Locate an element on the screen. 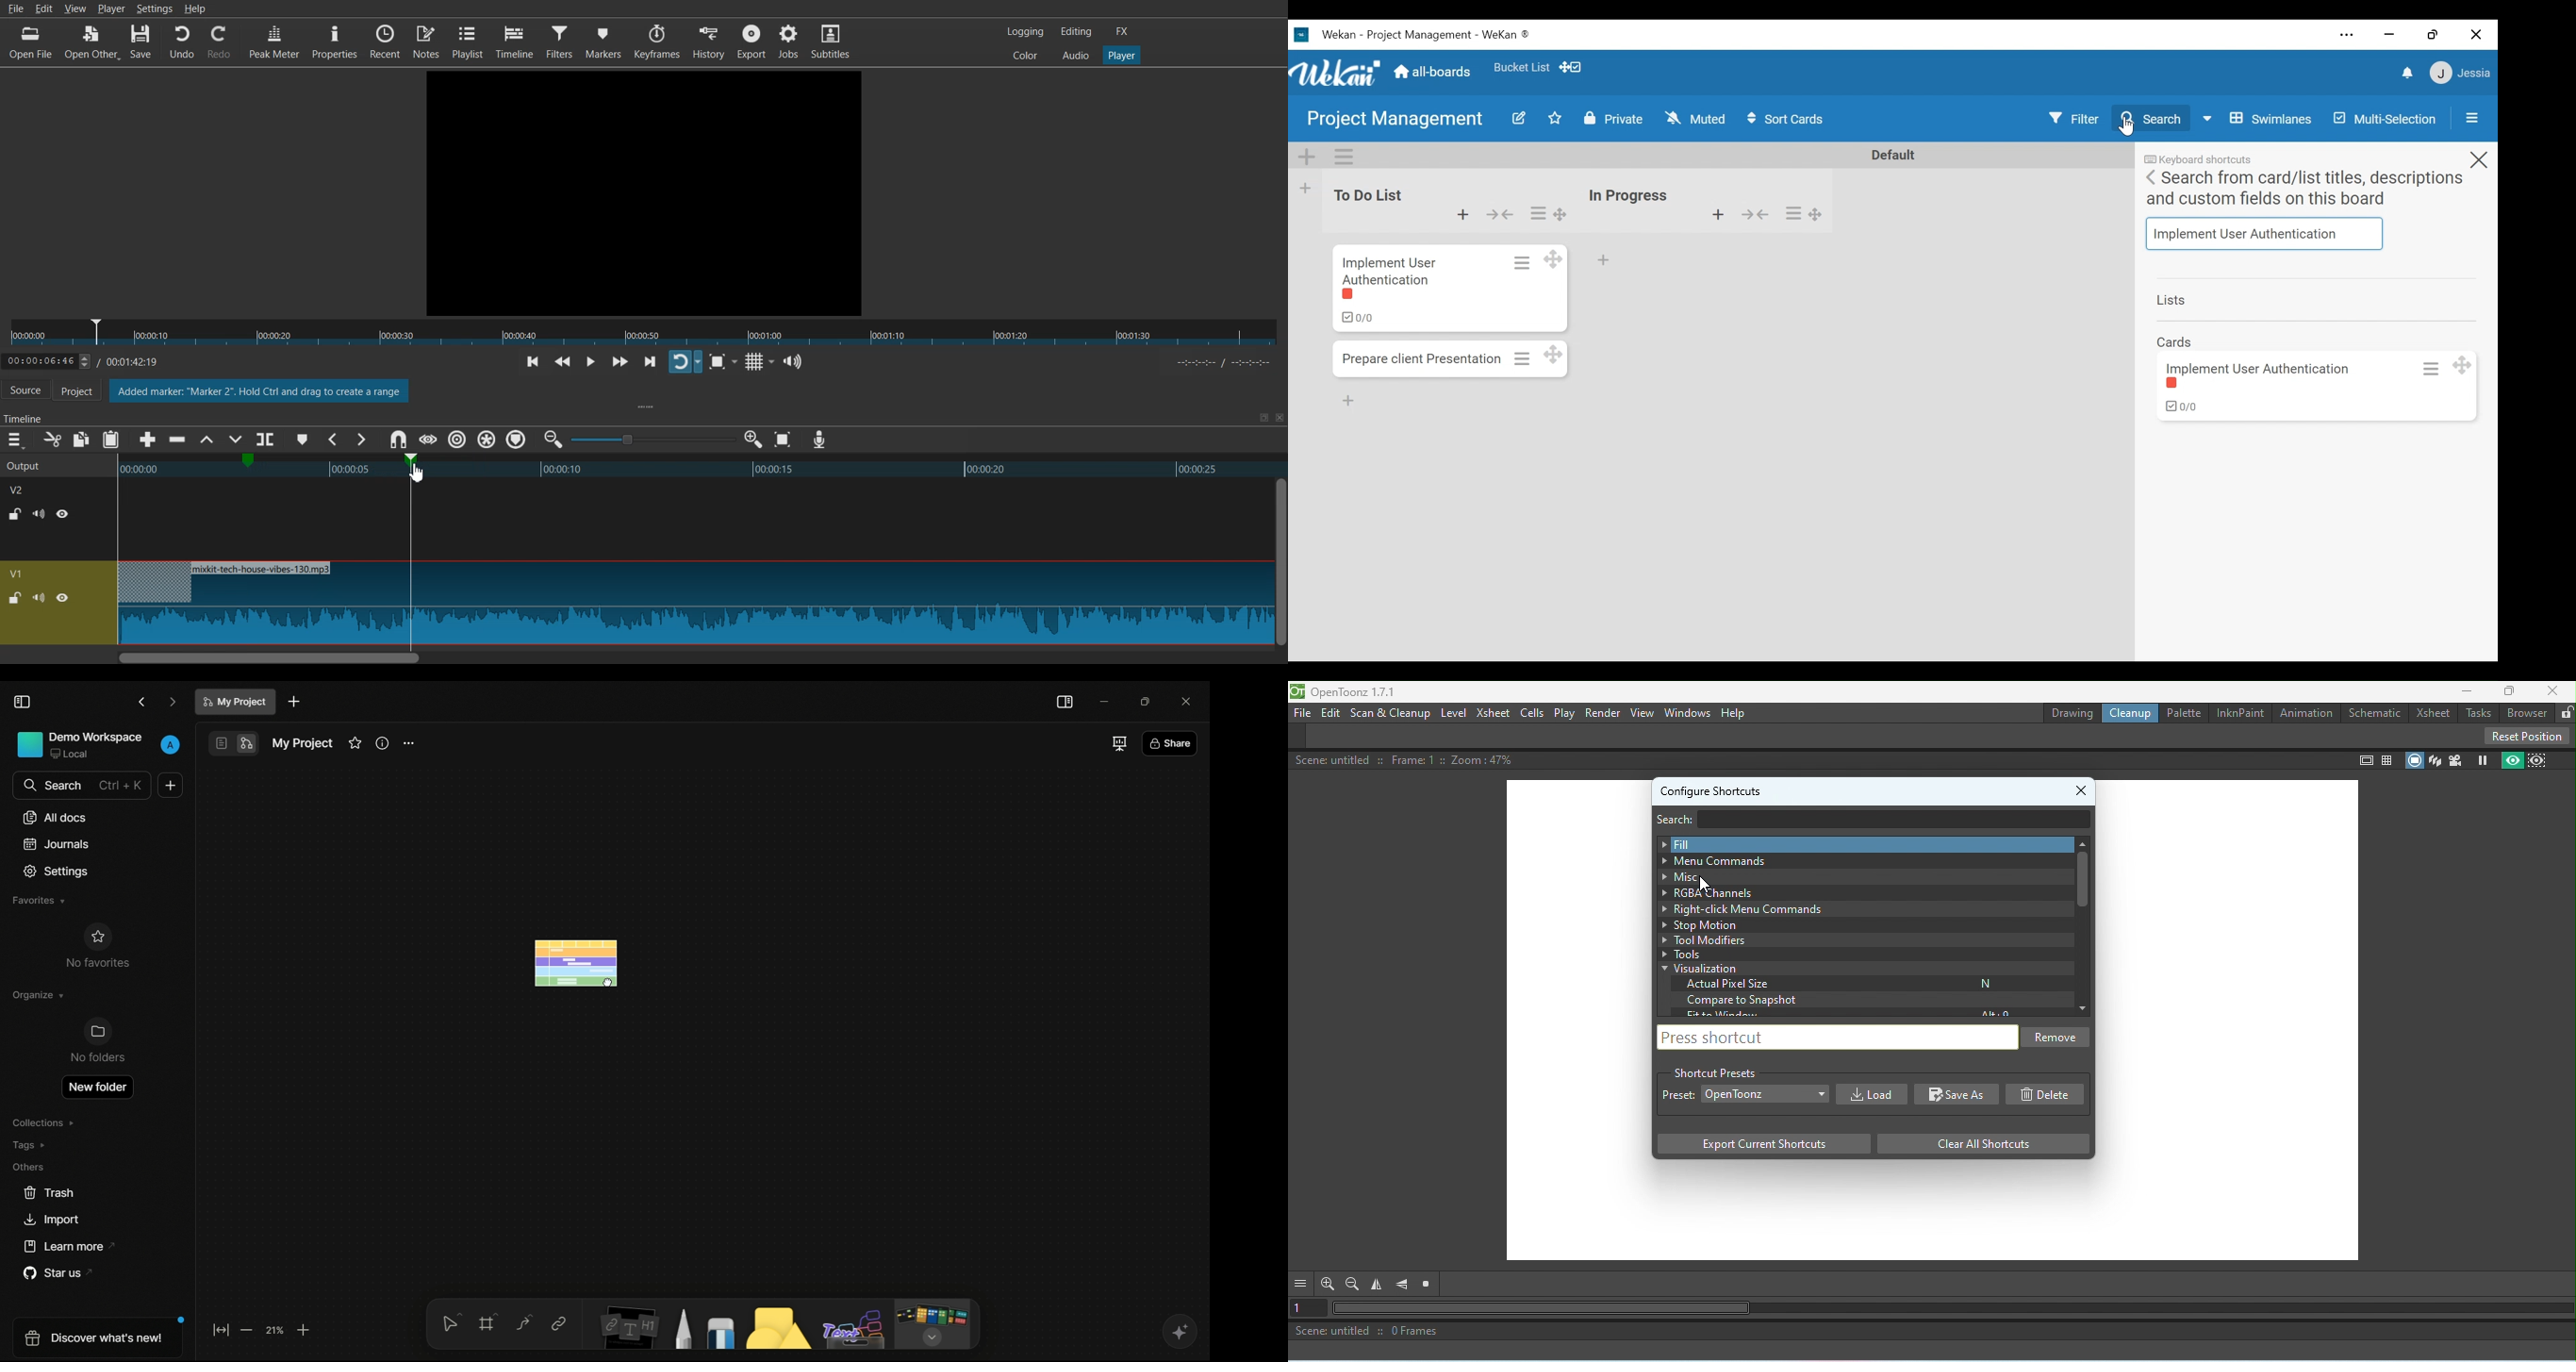  no folders is located at coordinates (97, 1042).